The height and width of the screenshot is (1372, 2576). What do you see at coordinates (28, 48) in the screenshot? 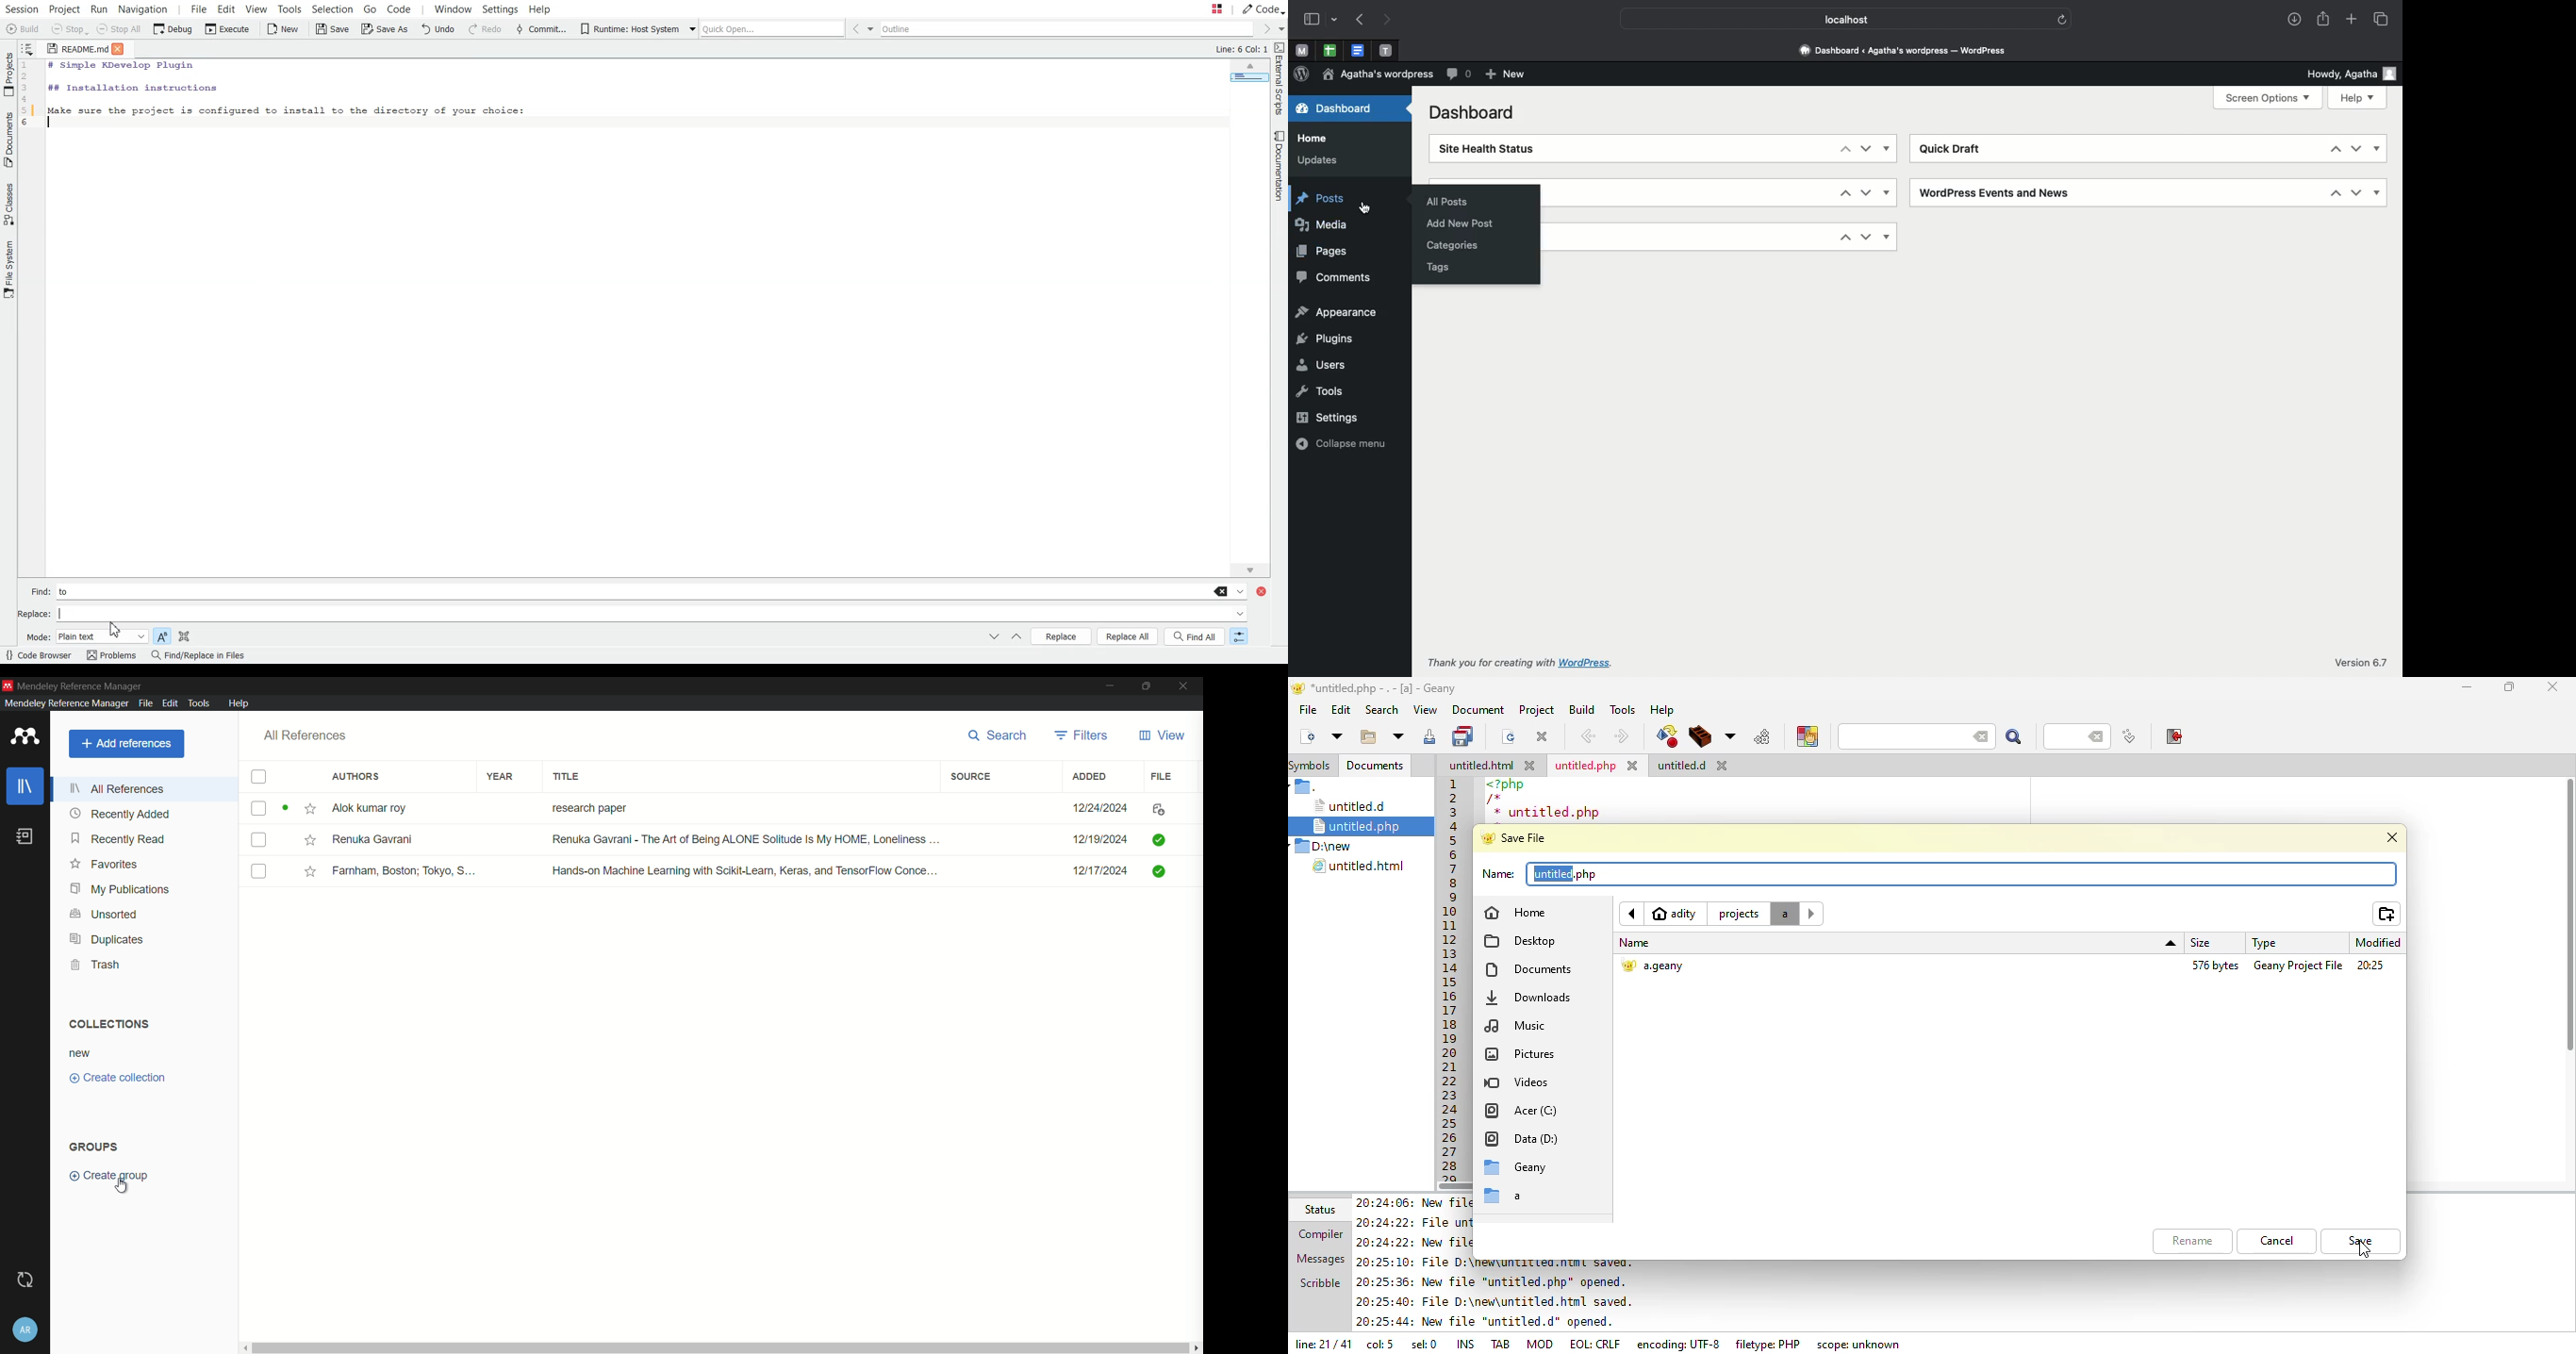
I see `Show sorted list` at bounding box center [28, 48].